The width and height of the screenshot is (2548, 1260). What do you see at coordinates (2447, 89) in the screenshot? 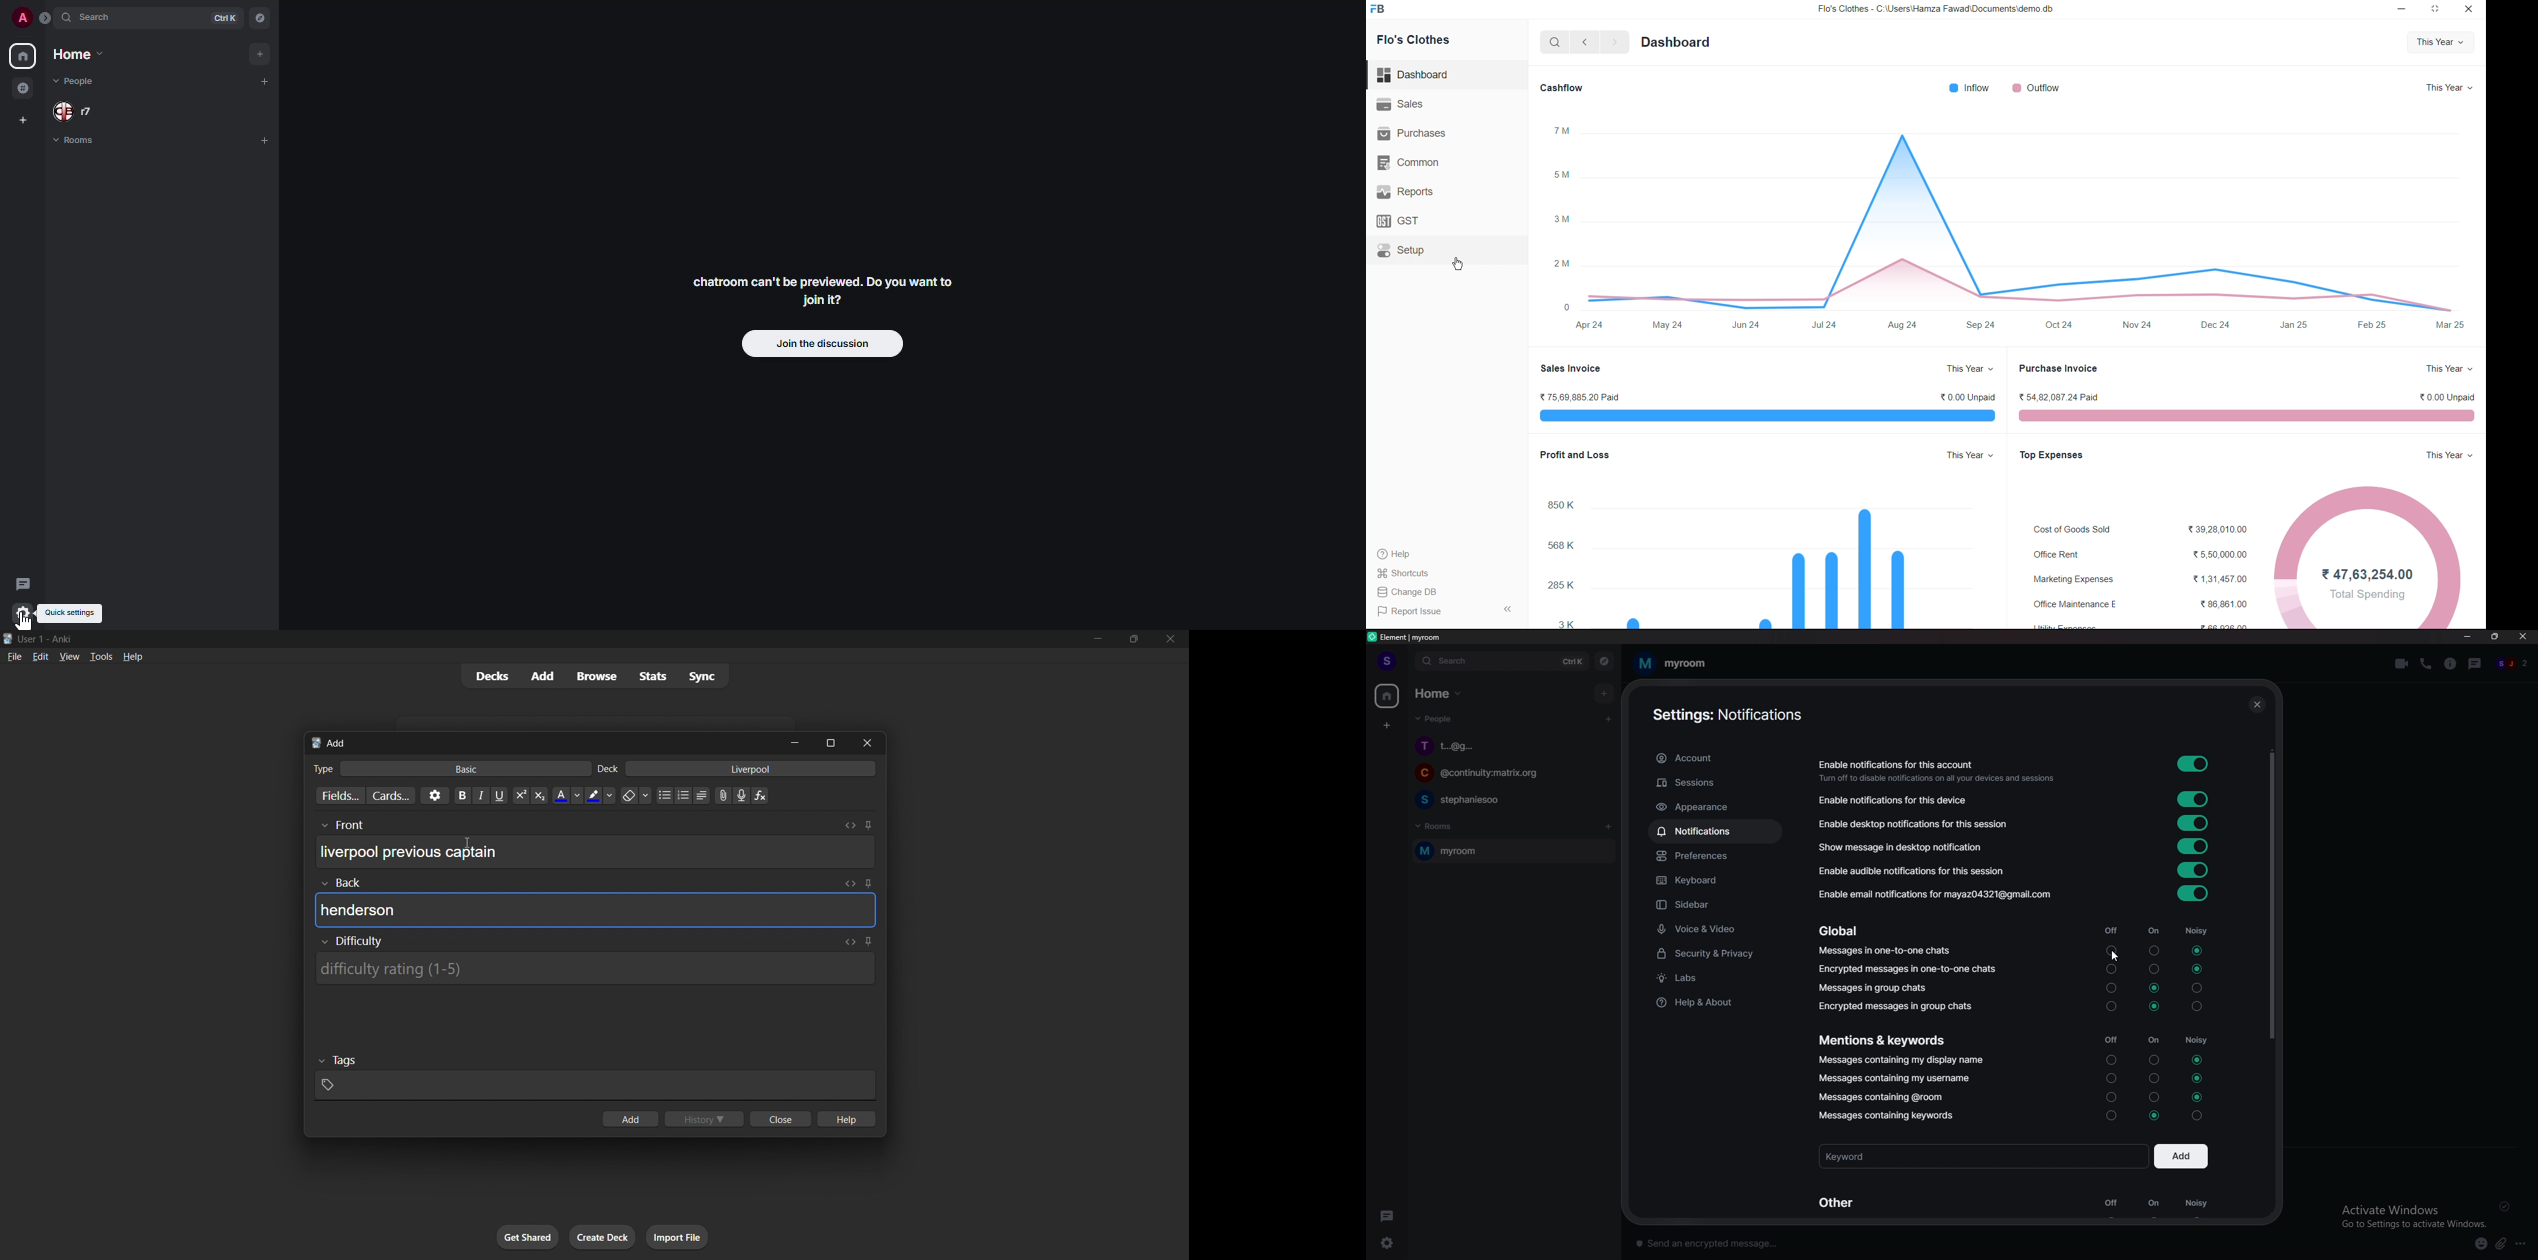
I see `This year` at bounding box center [2447, 89].